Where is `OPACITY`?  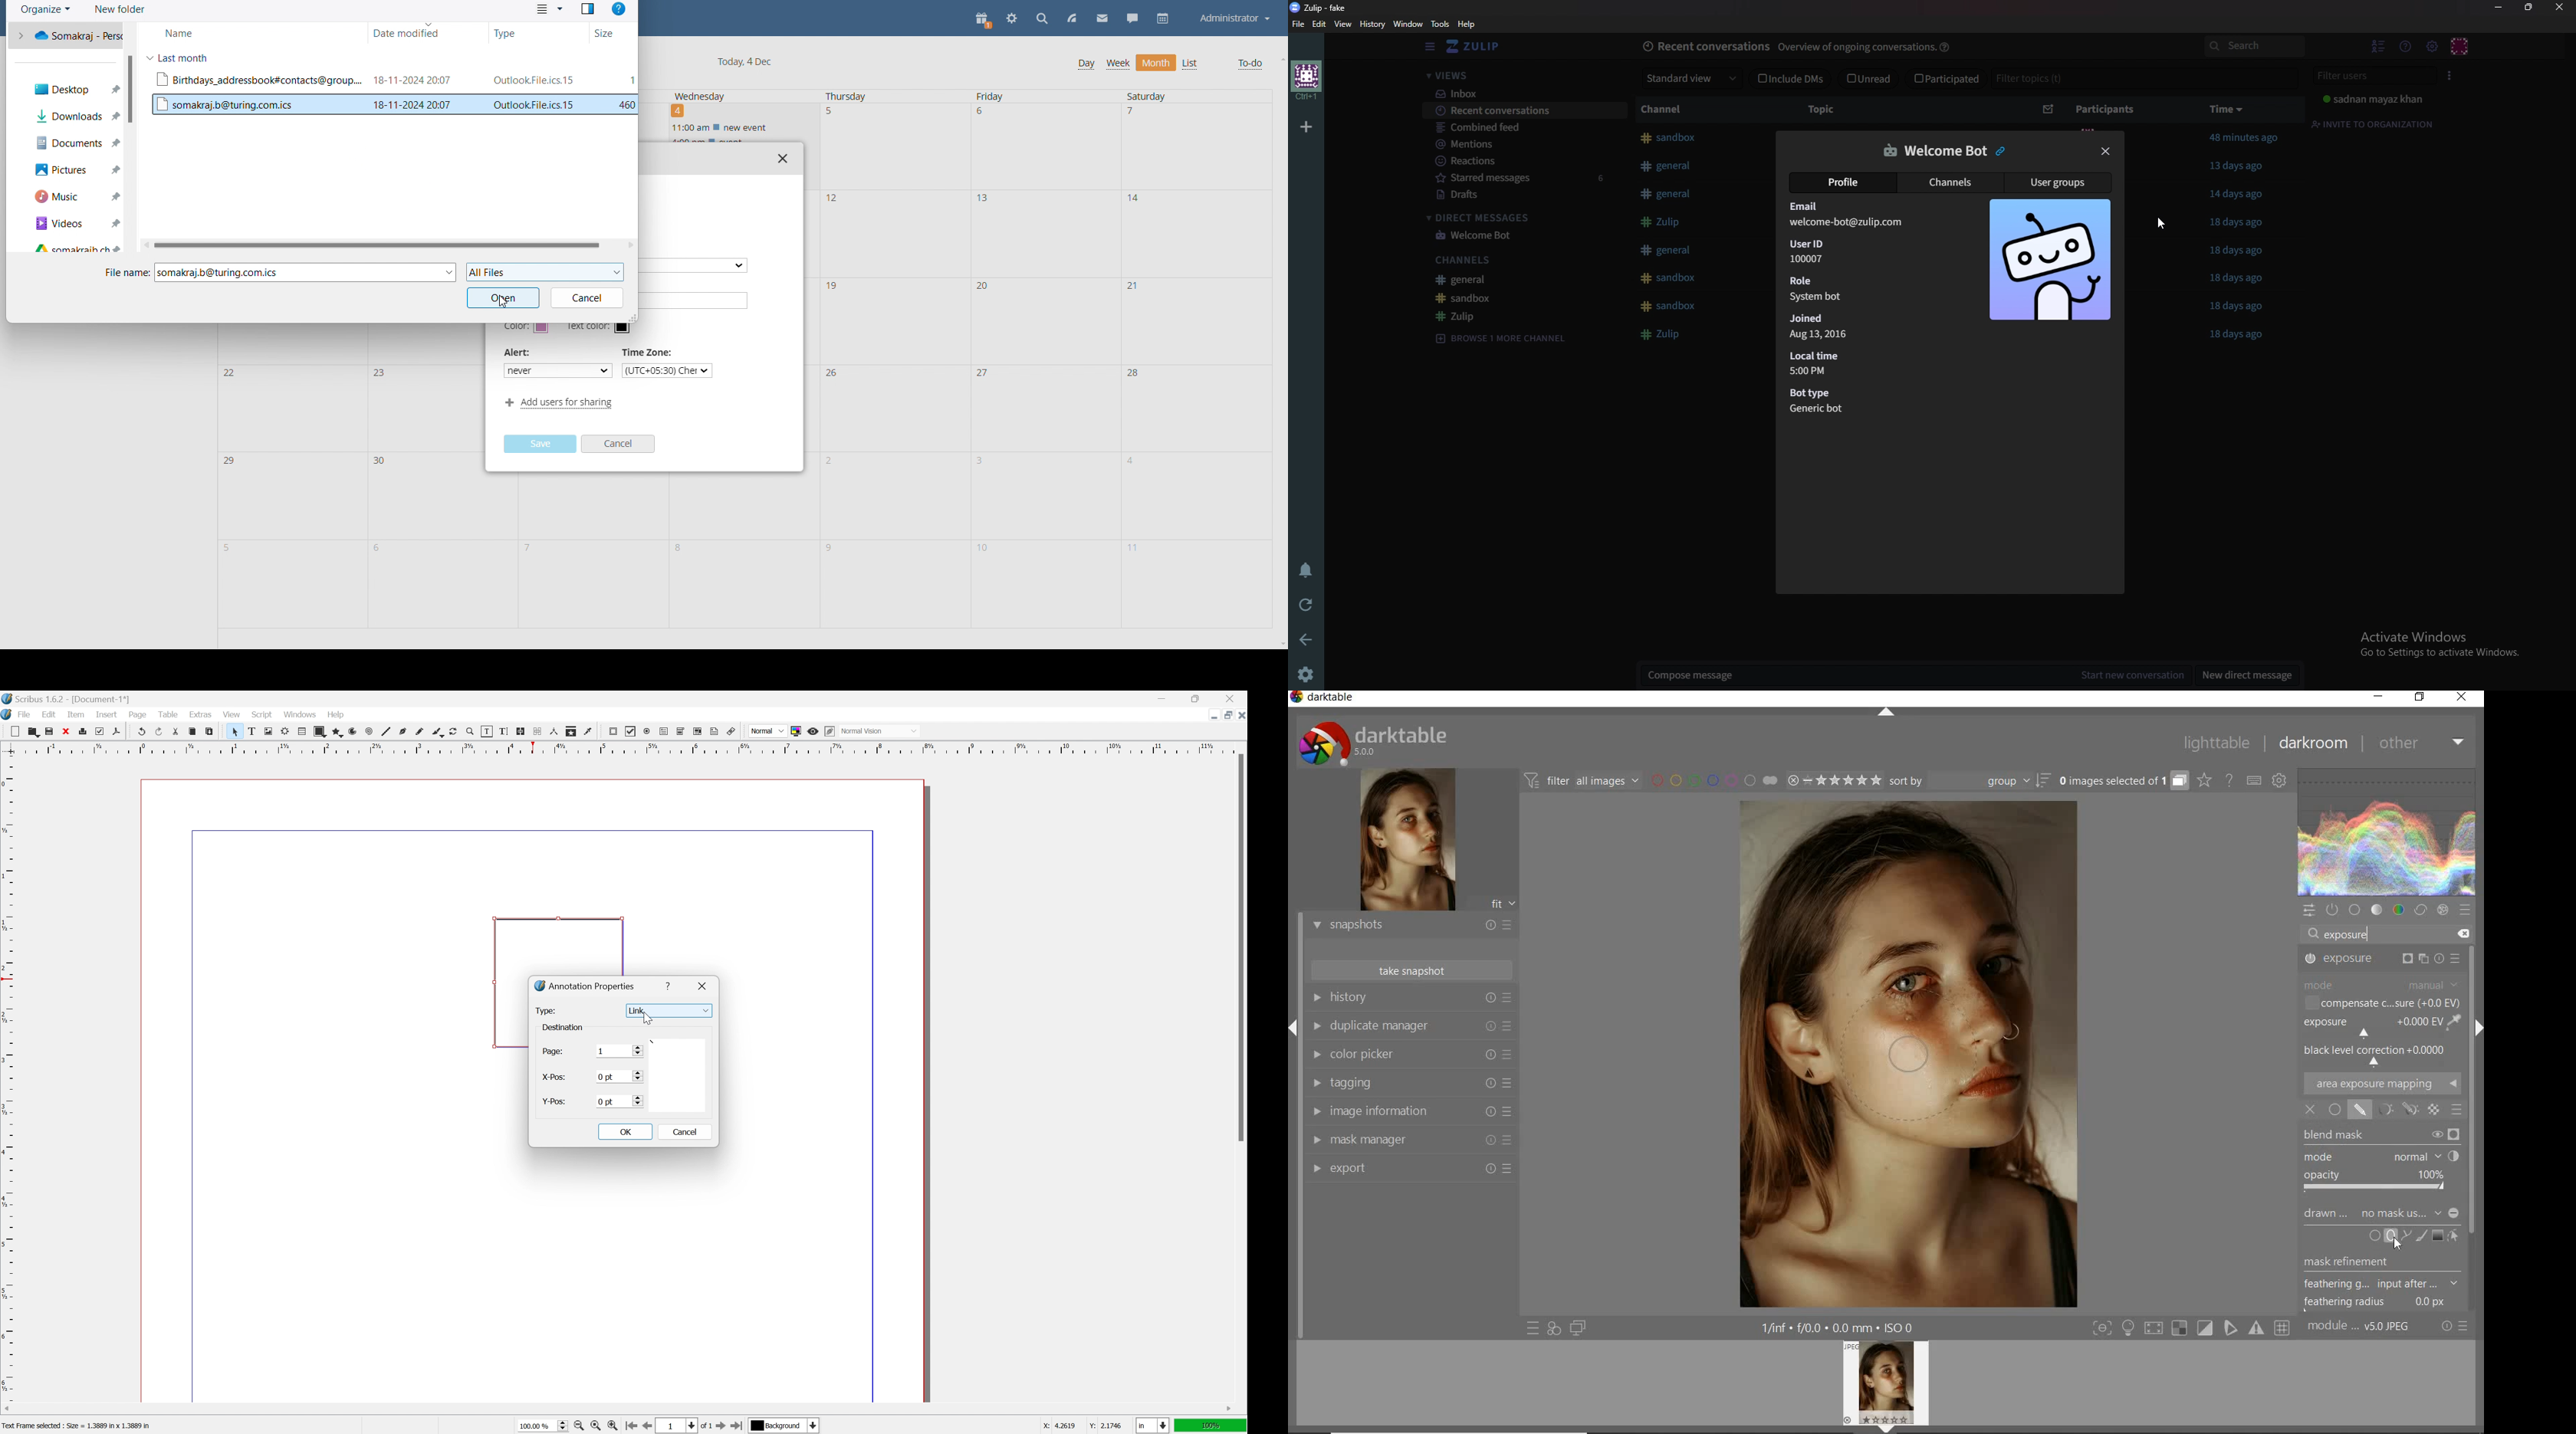
OPACITY is located at coordinates (2376, 1181).